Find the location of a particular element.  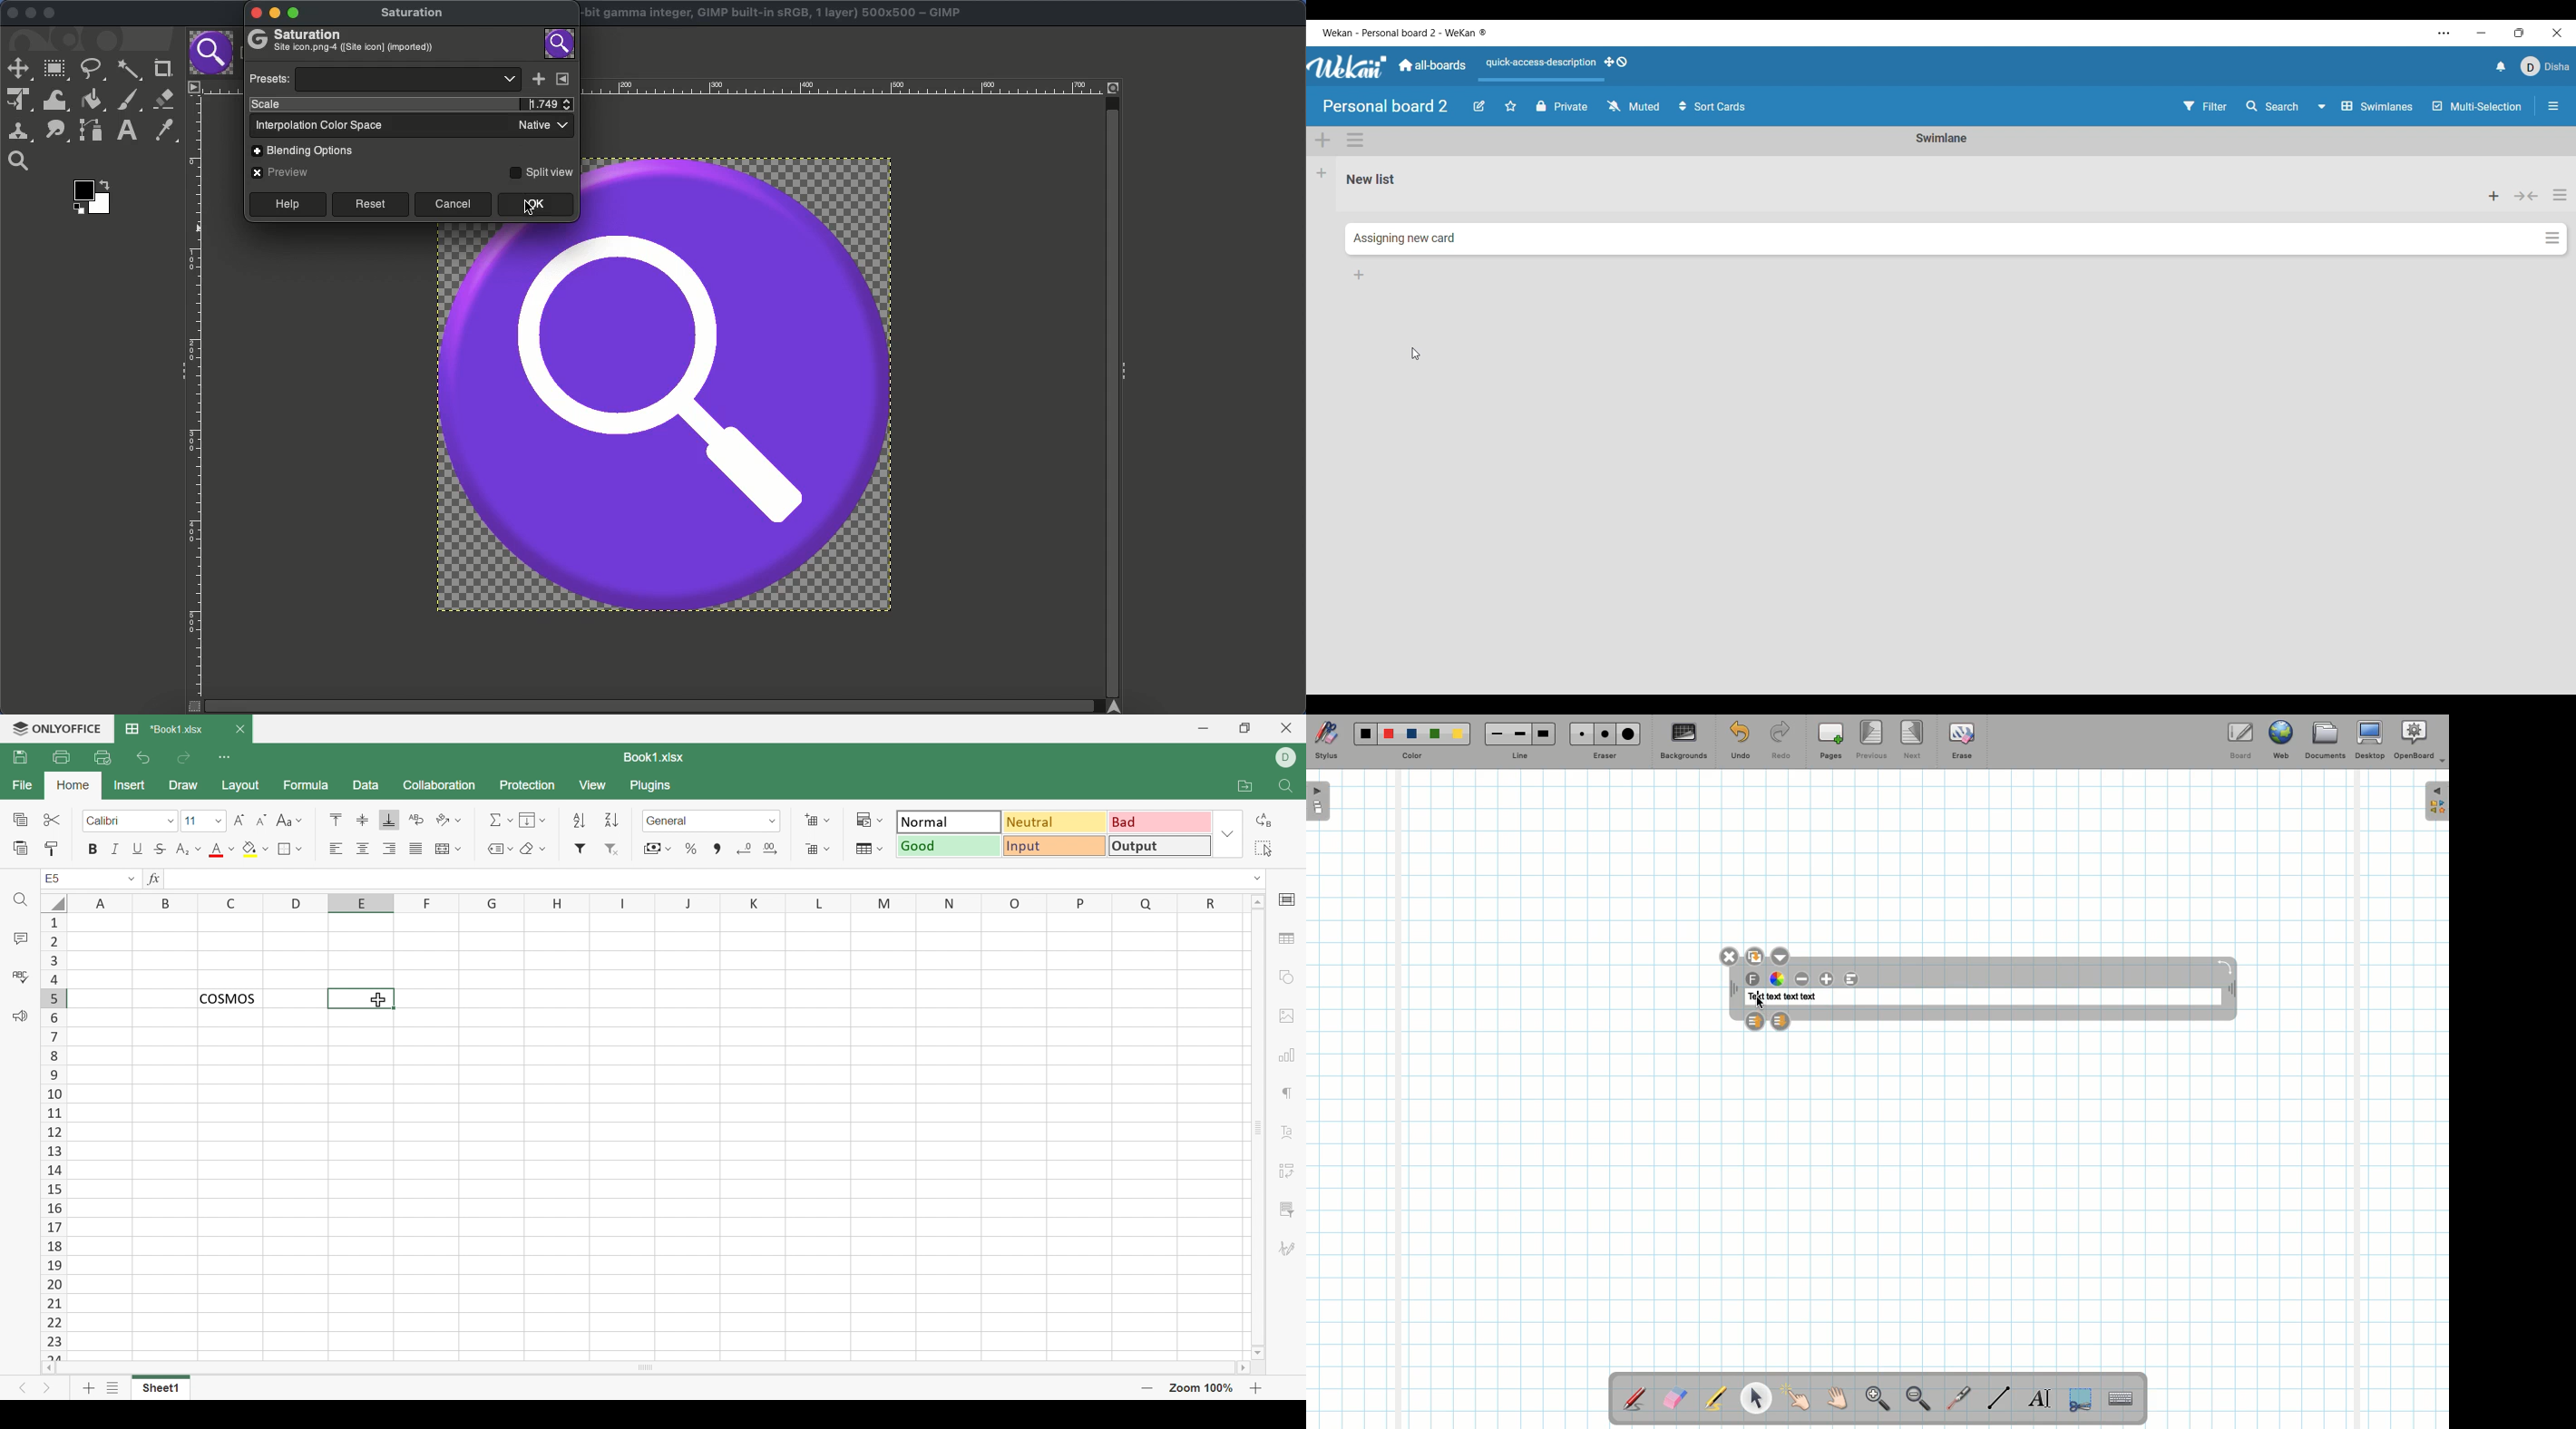

Align middle is located at coordinates (363, 821).